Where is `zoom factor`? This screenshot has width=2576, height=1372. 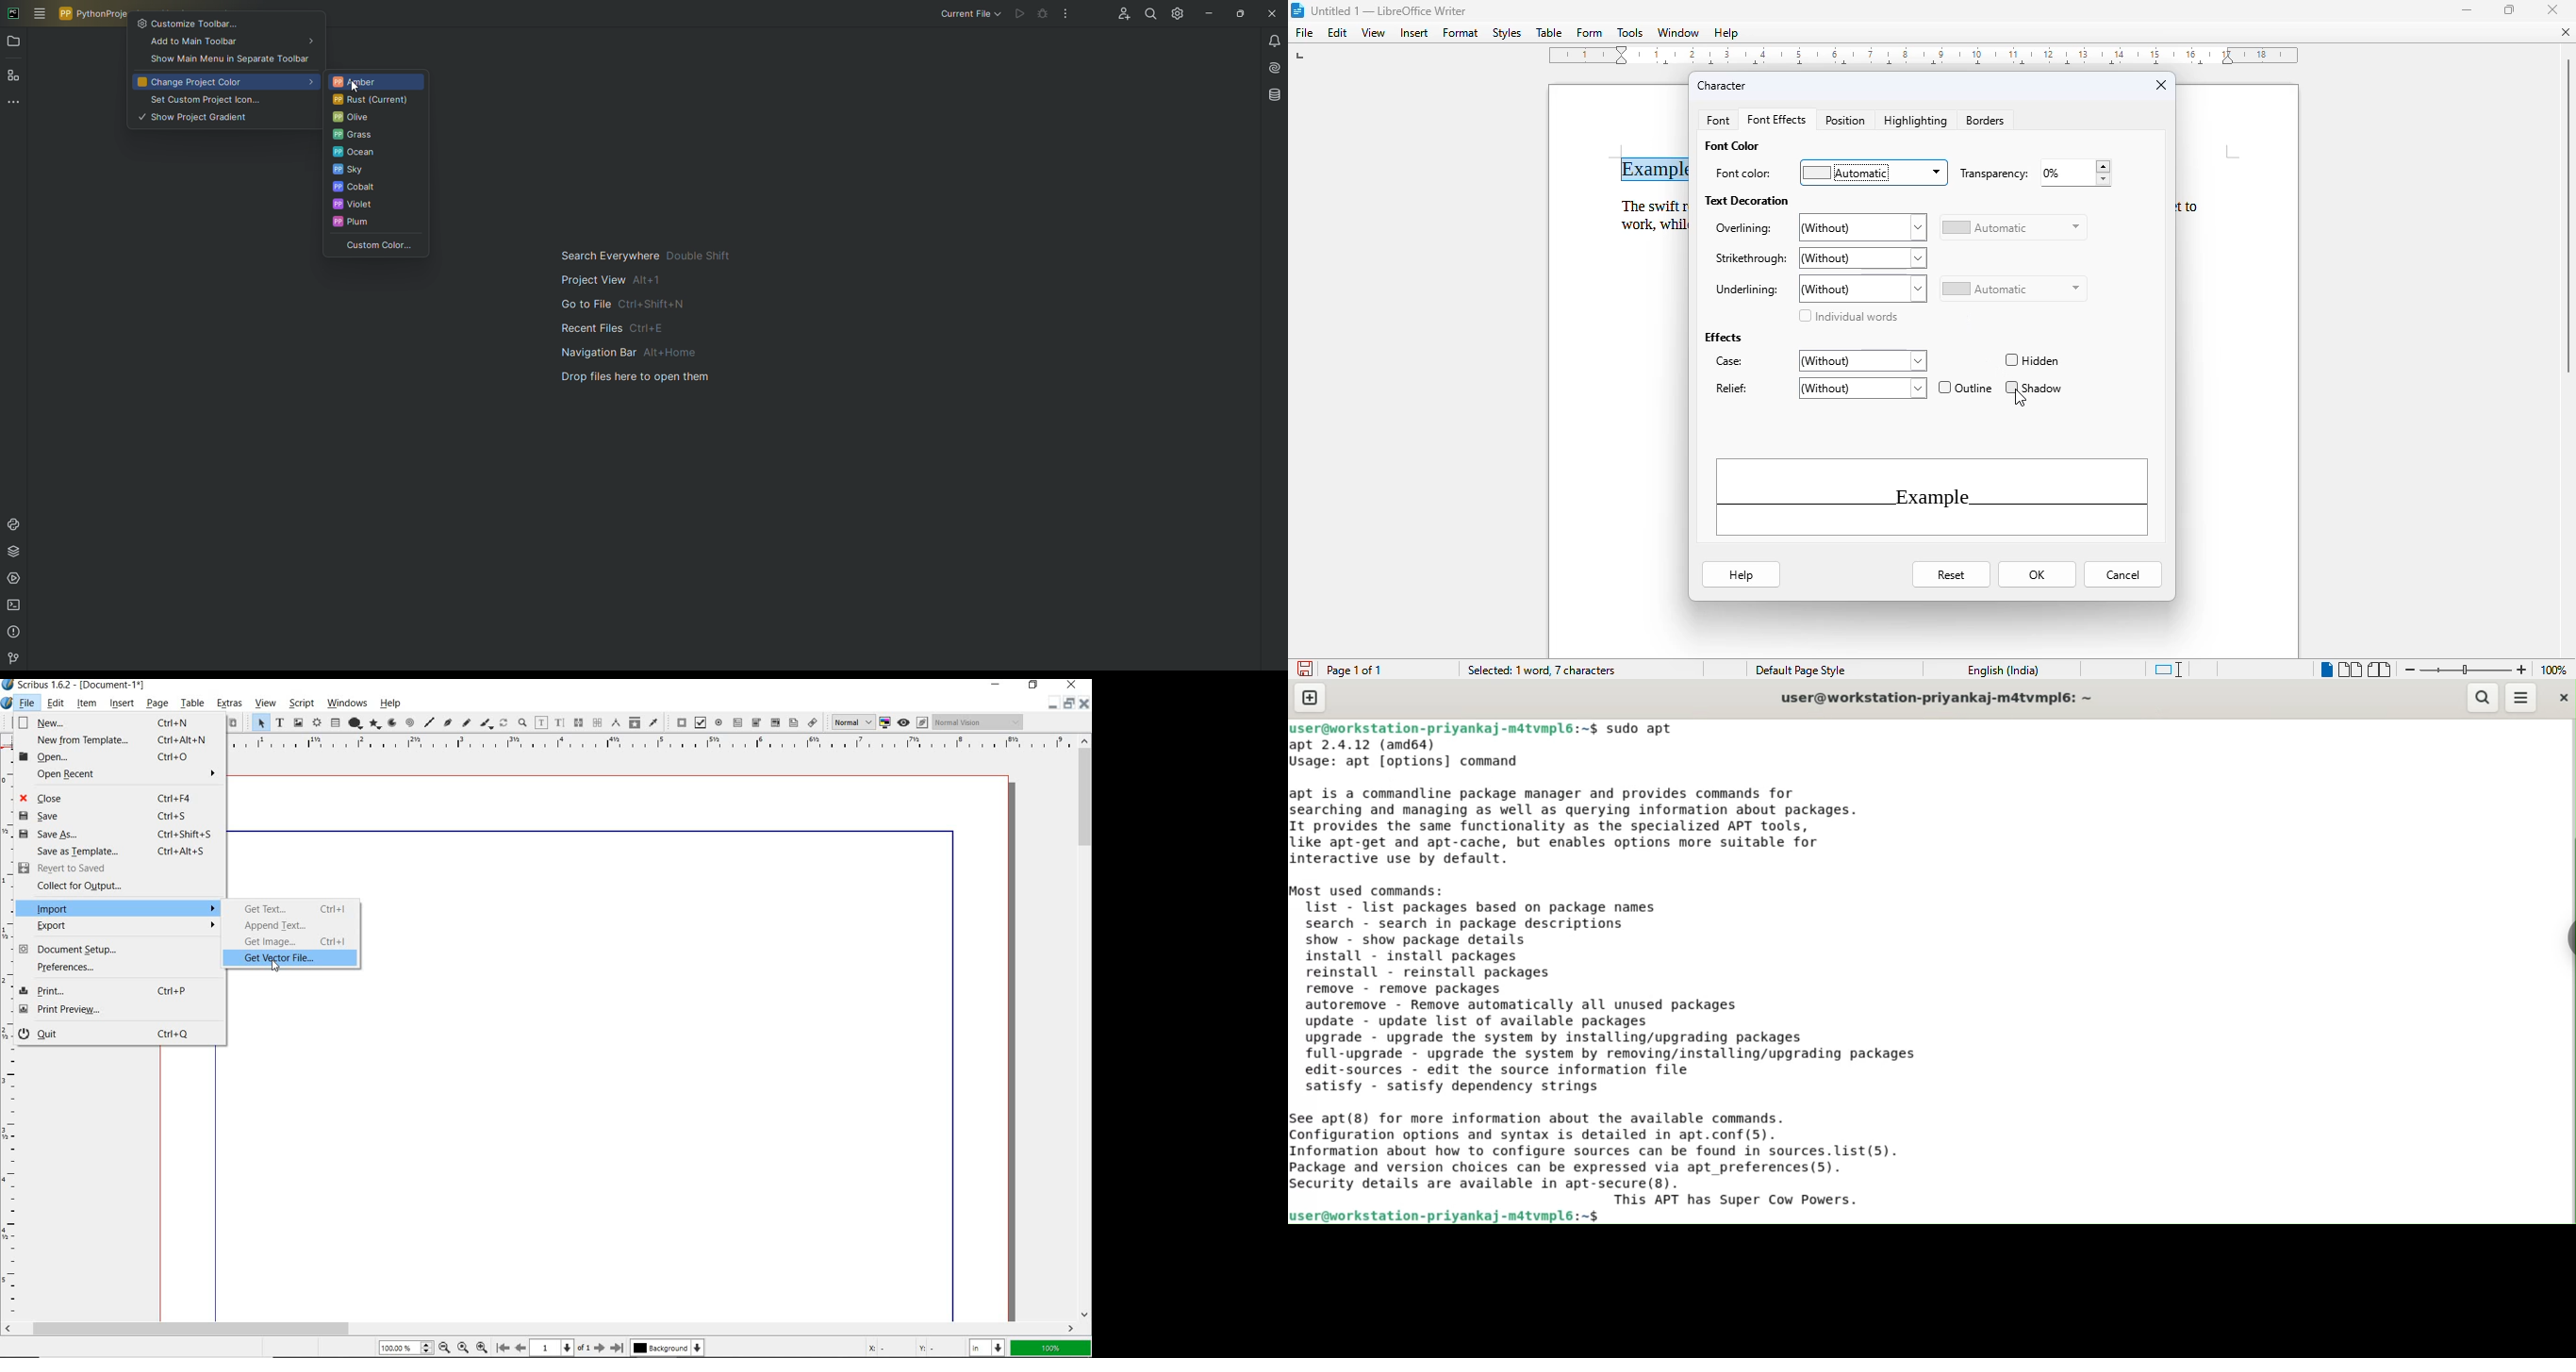 zoom factor is located at coordinates (1051, 1350).